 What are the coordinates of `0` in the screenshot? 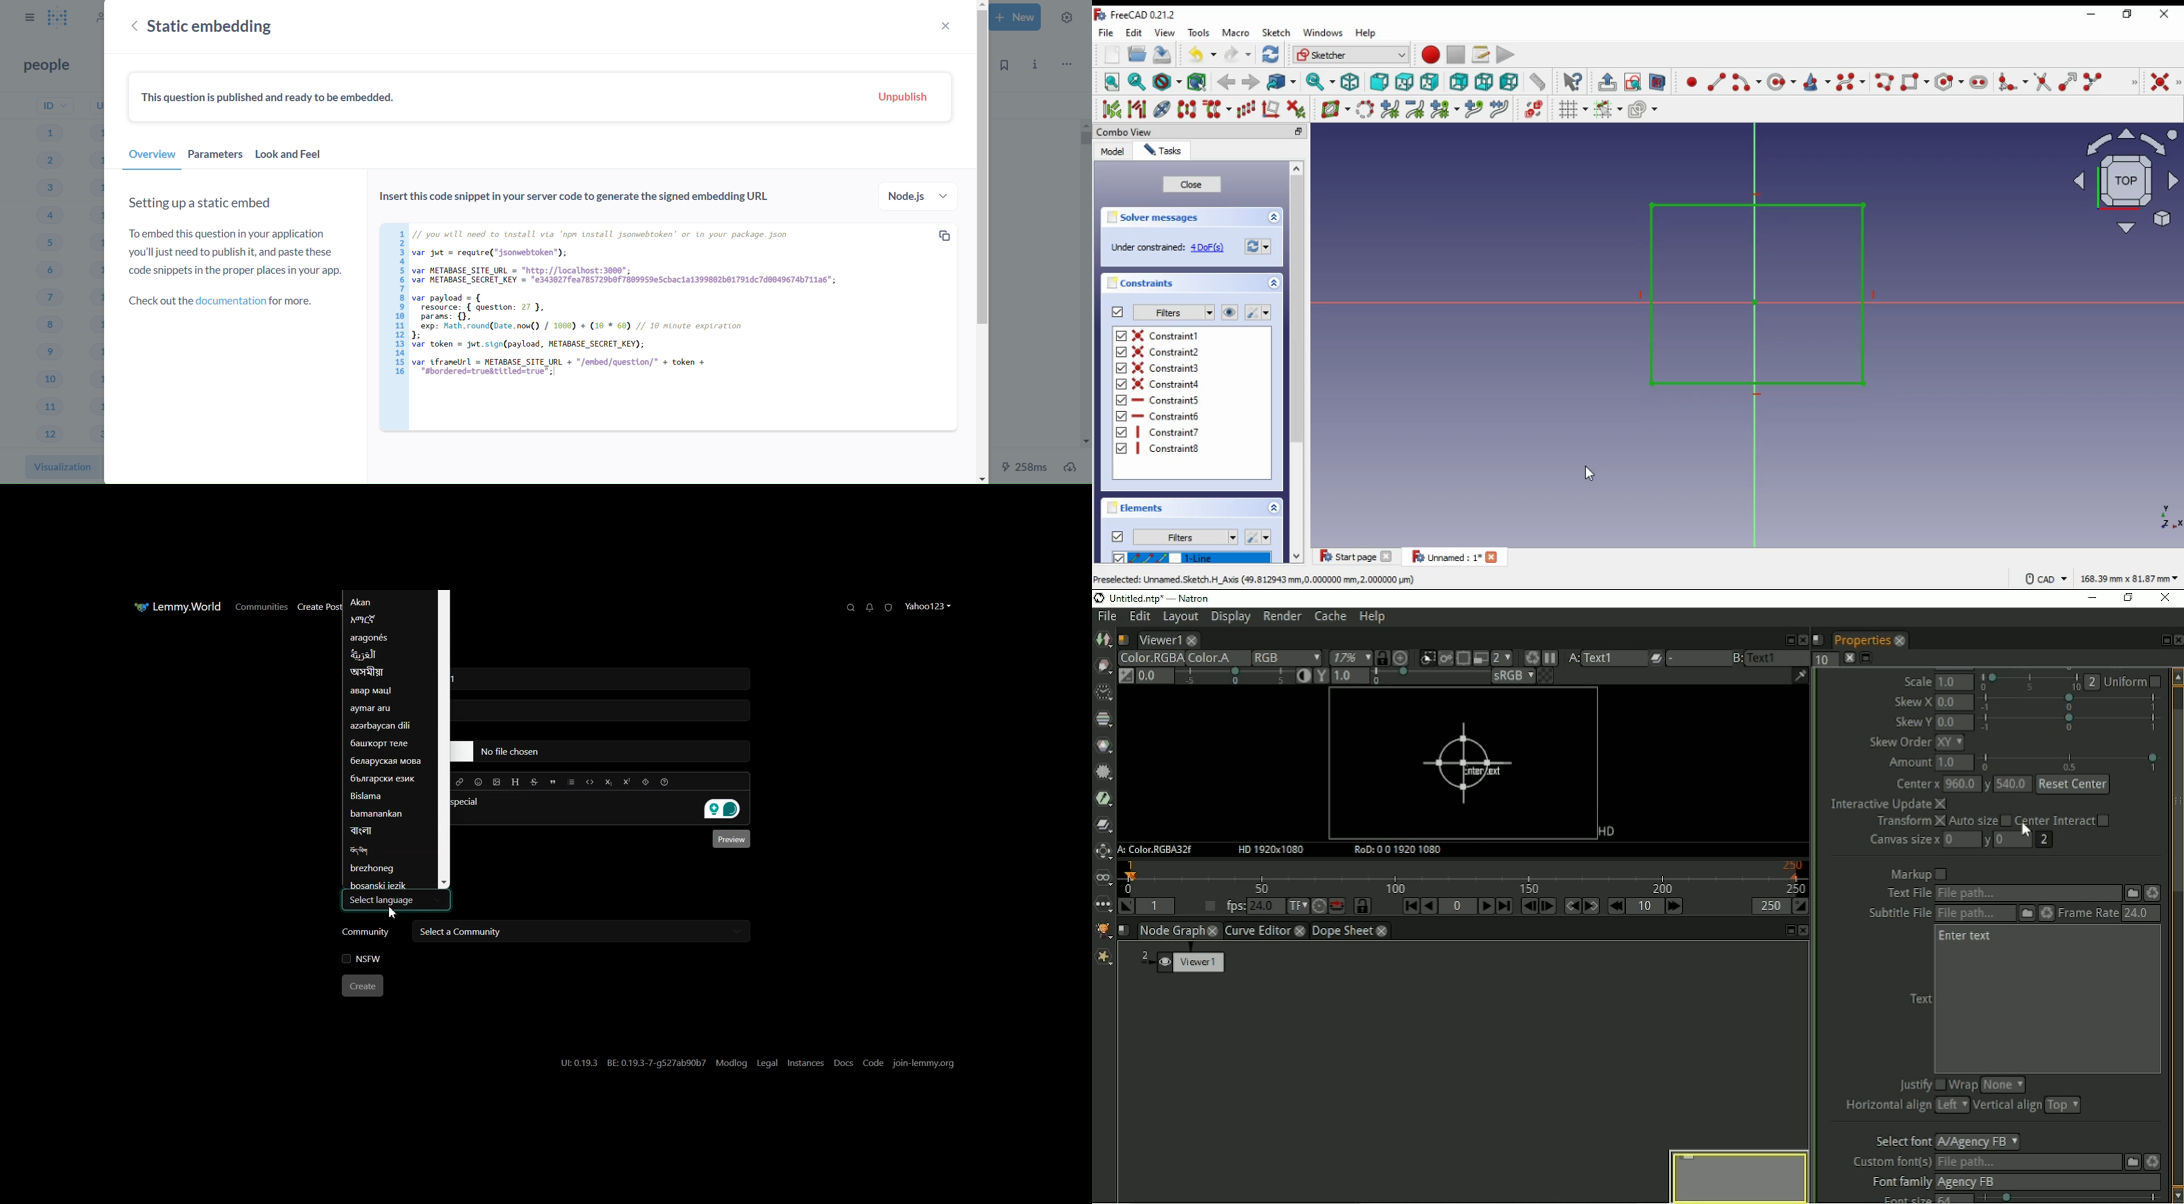 It's located at (1963, 840).